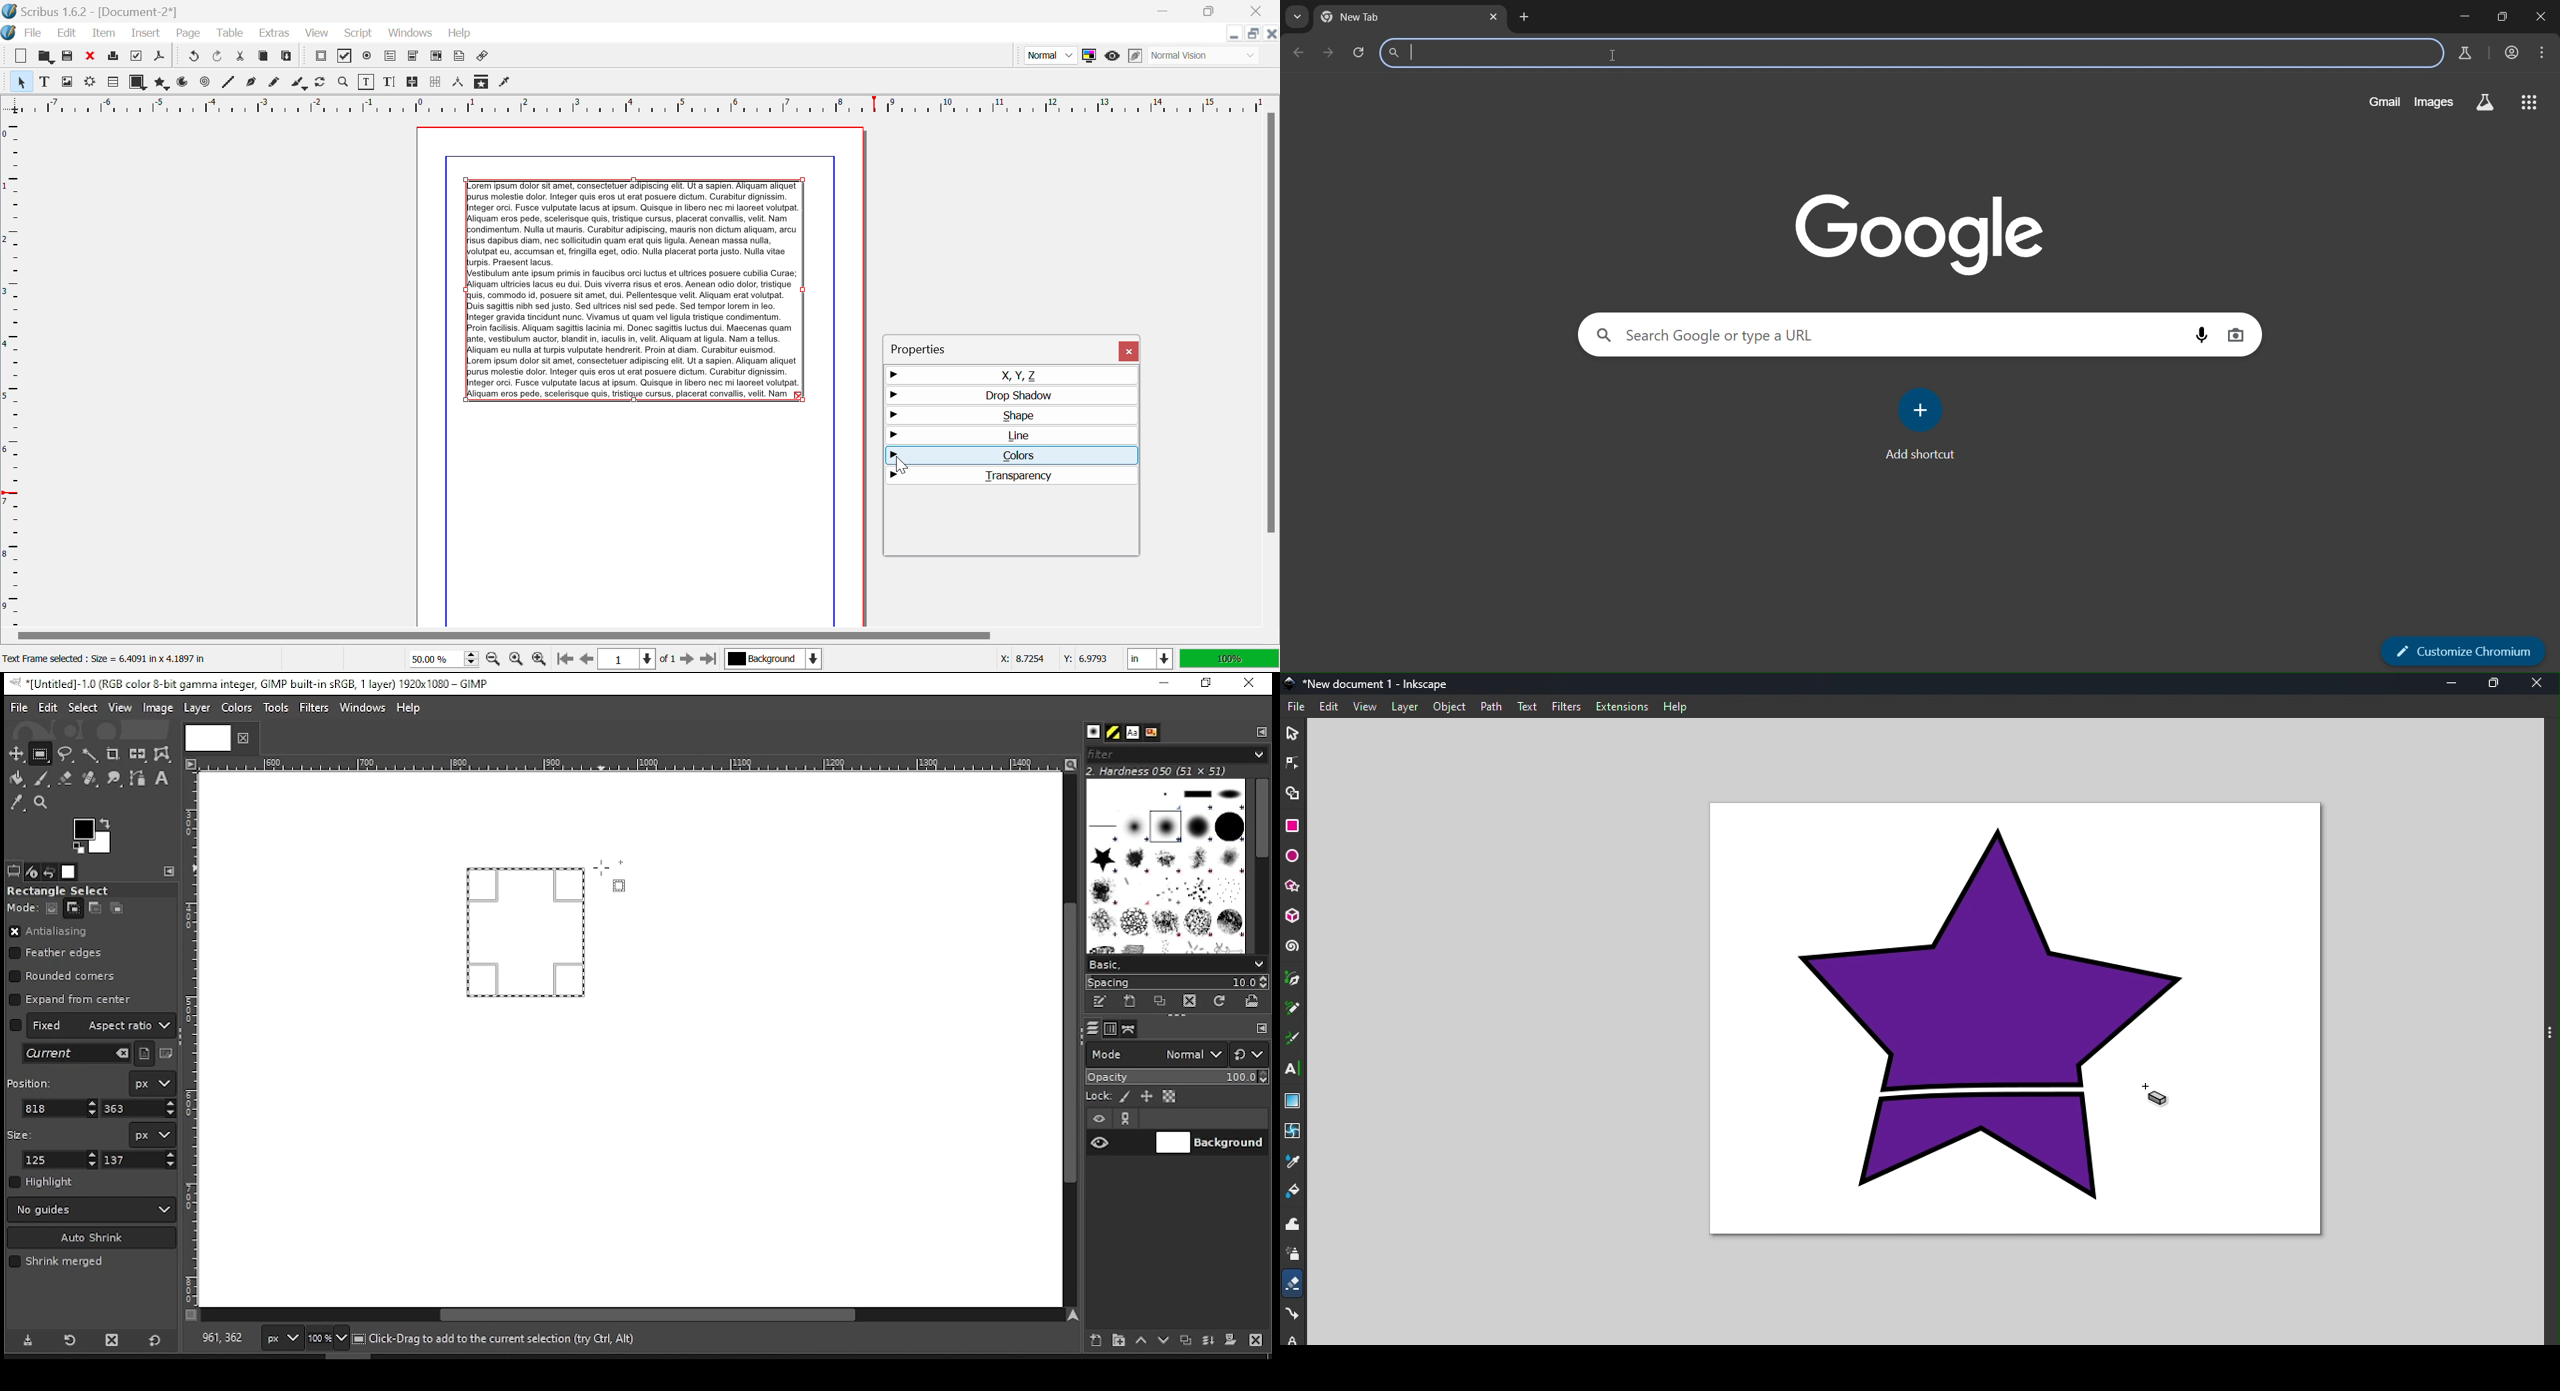 The height and width of the screenshot is (1400, 2576). I want to click on refresh brushes, so click(1219, 1003).